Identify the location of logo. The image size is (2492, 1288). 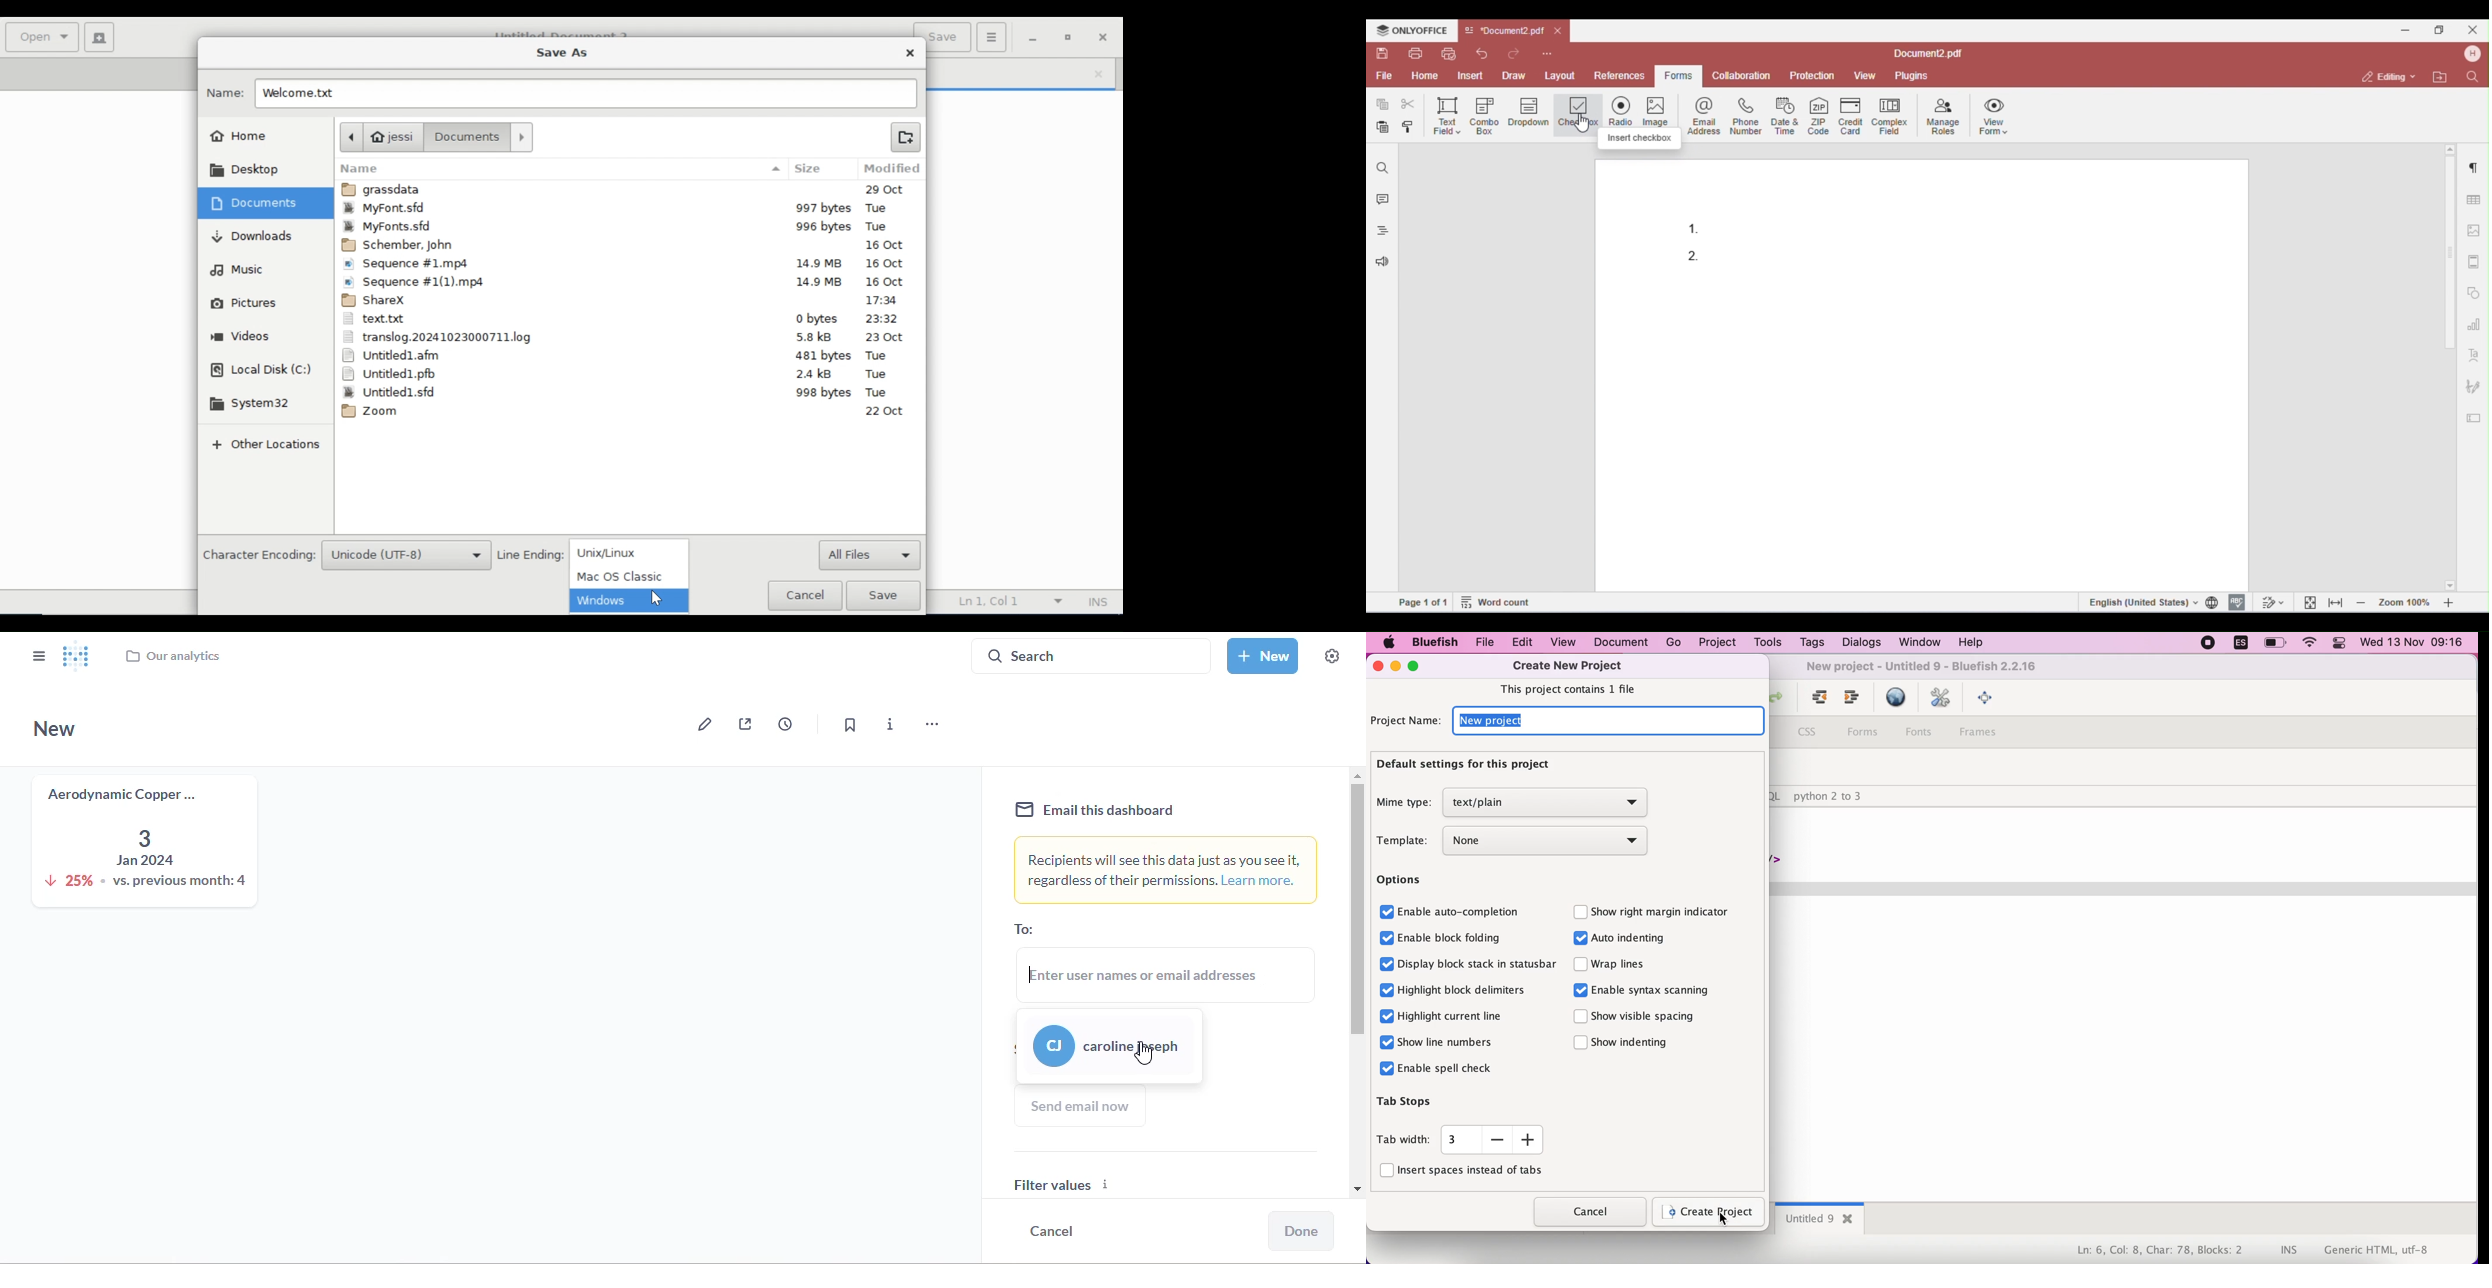
(77, 655).